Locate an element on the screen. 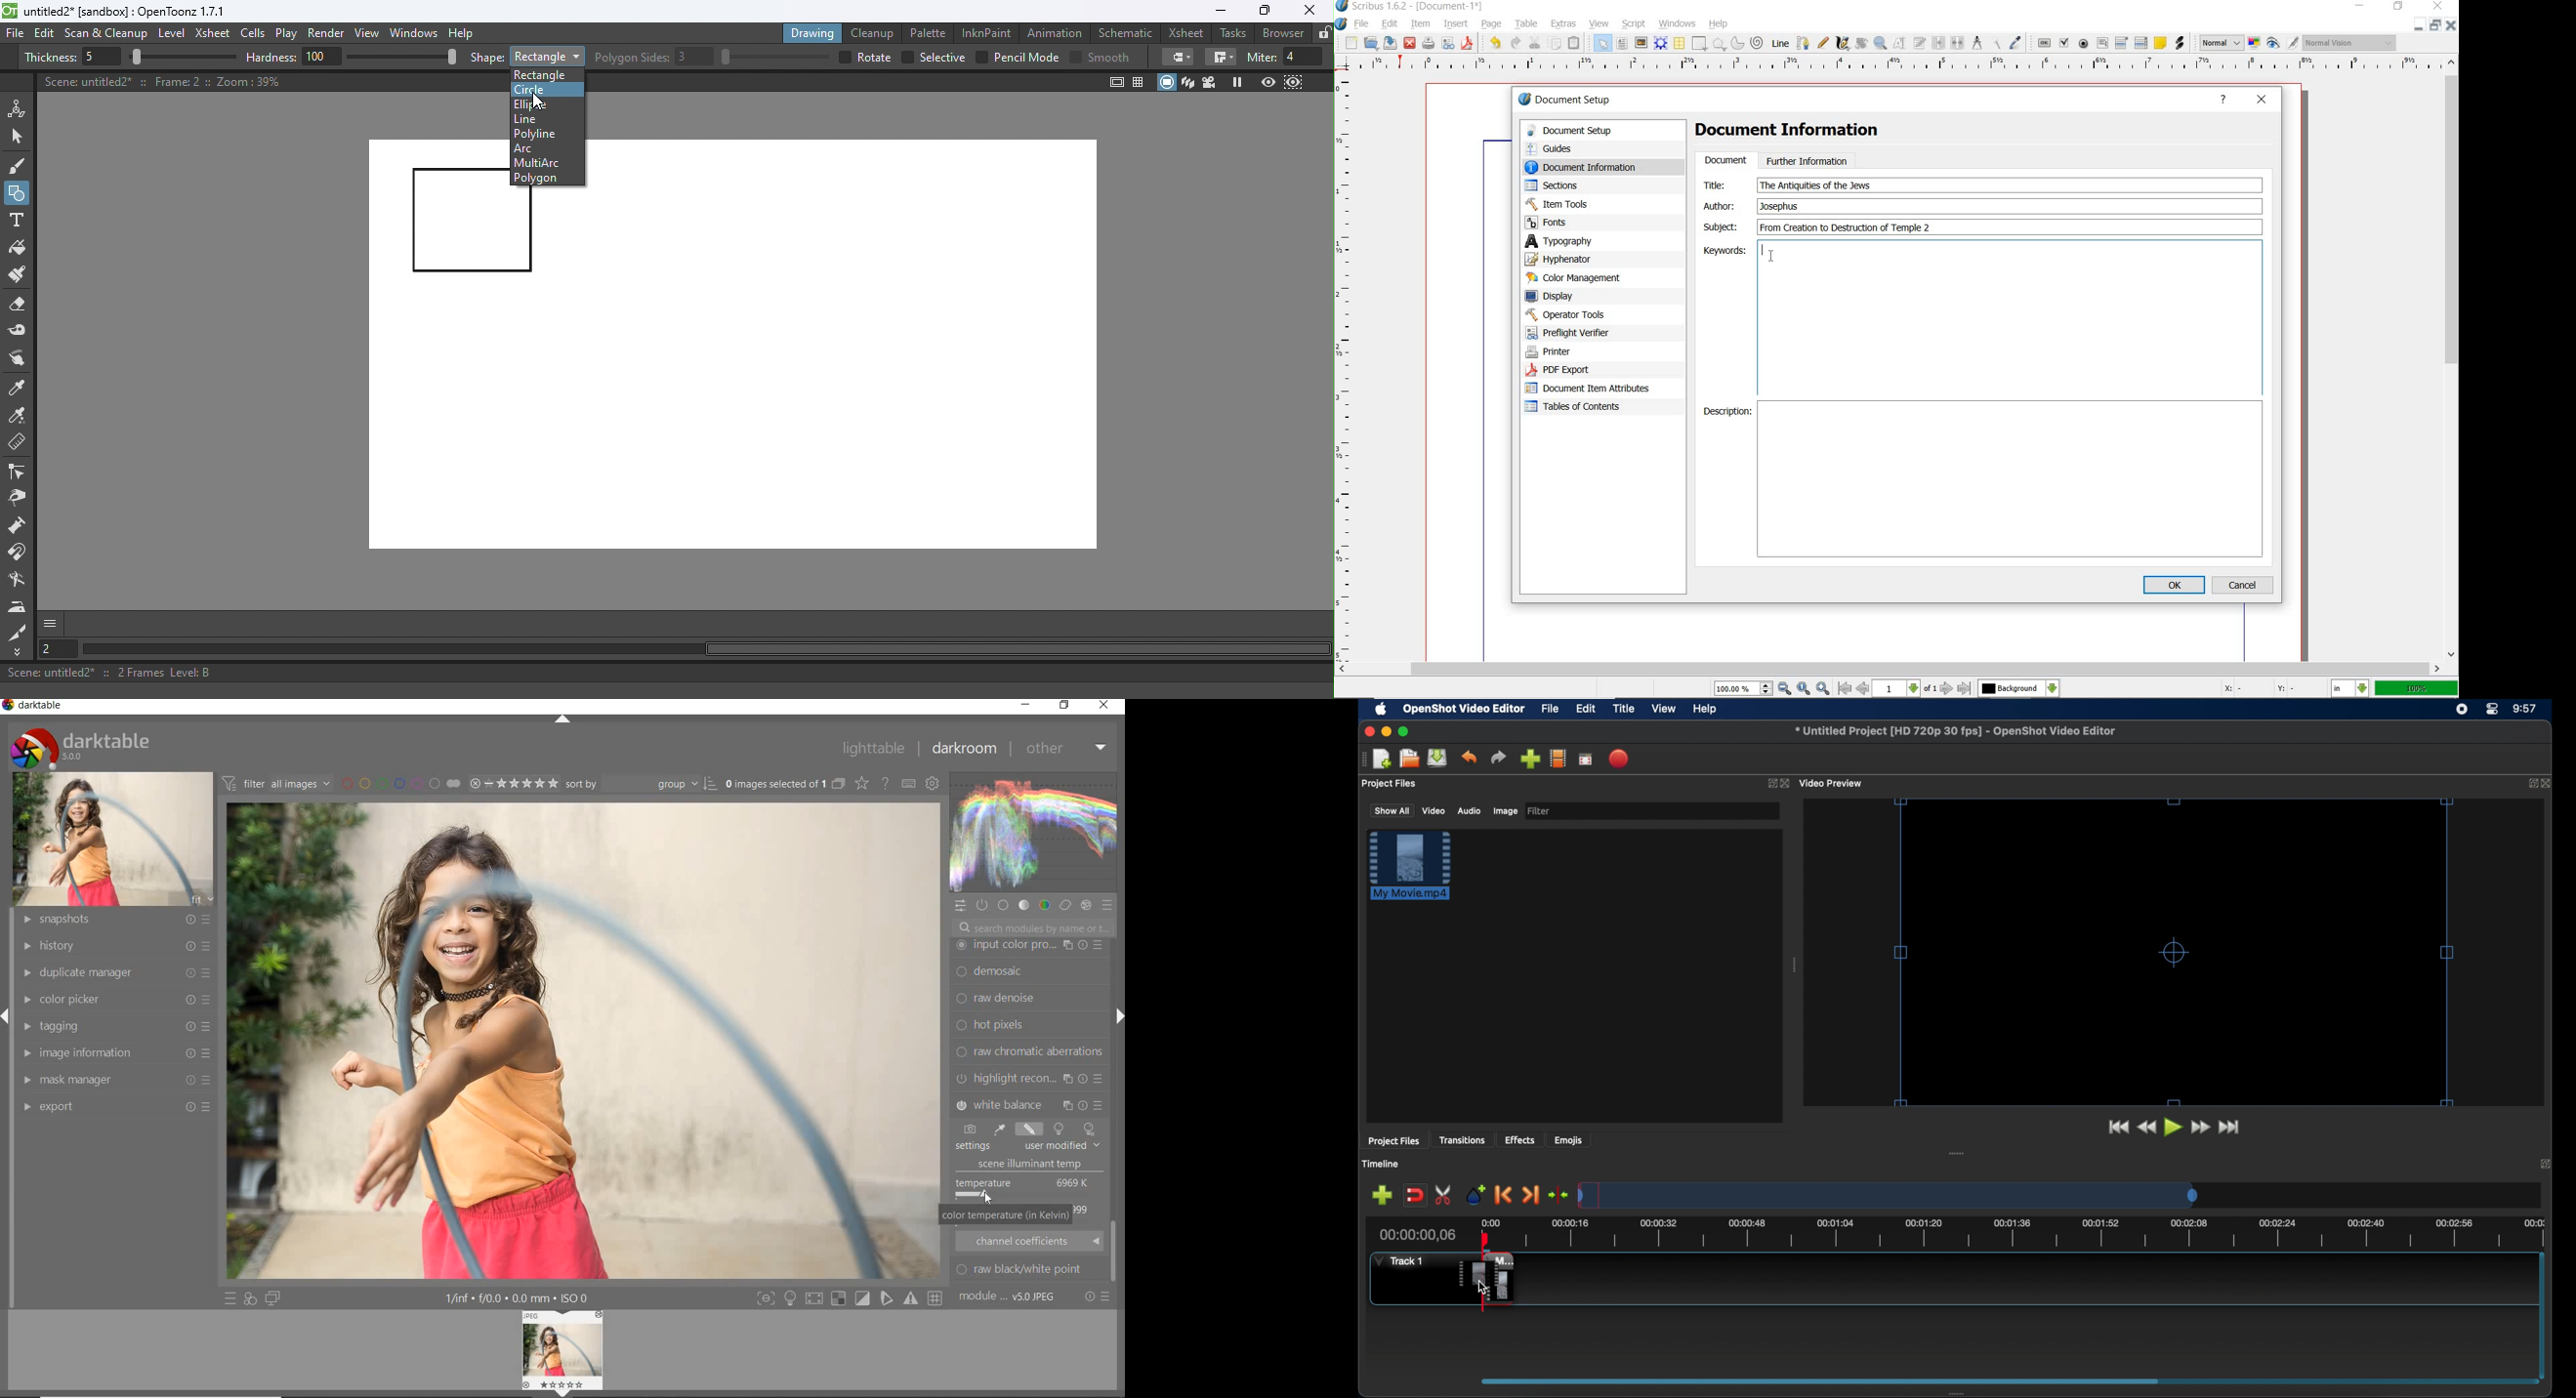  toggle mode  is located at coordinates (840, 1300).